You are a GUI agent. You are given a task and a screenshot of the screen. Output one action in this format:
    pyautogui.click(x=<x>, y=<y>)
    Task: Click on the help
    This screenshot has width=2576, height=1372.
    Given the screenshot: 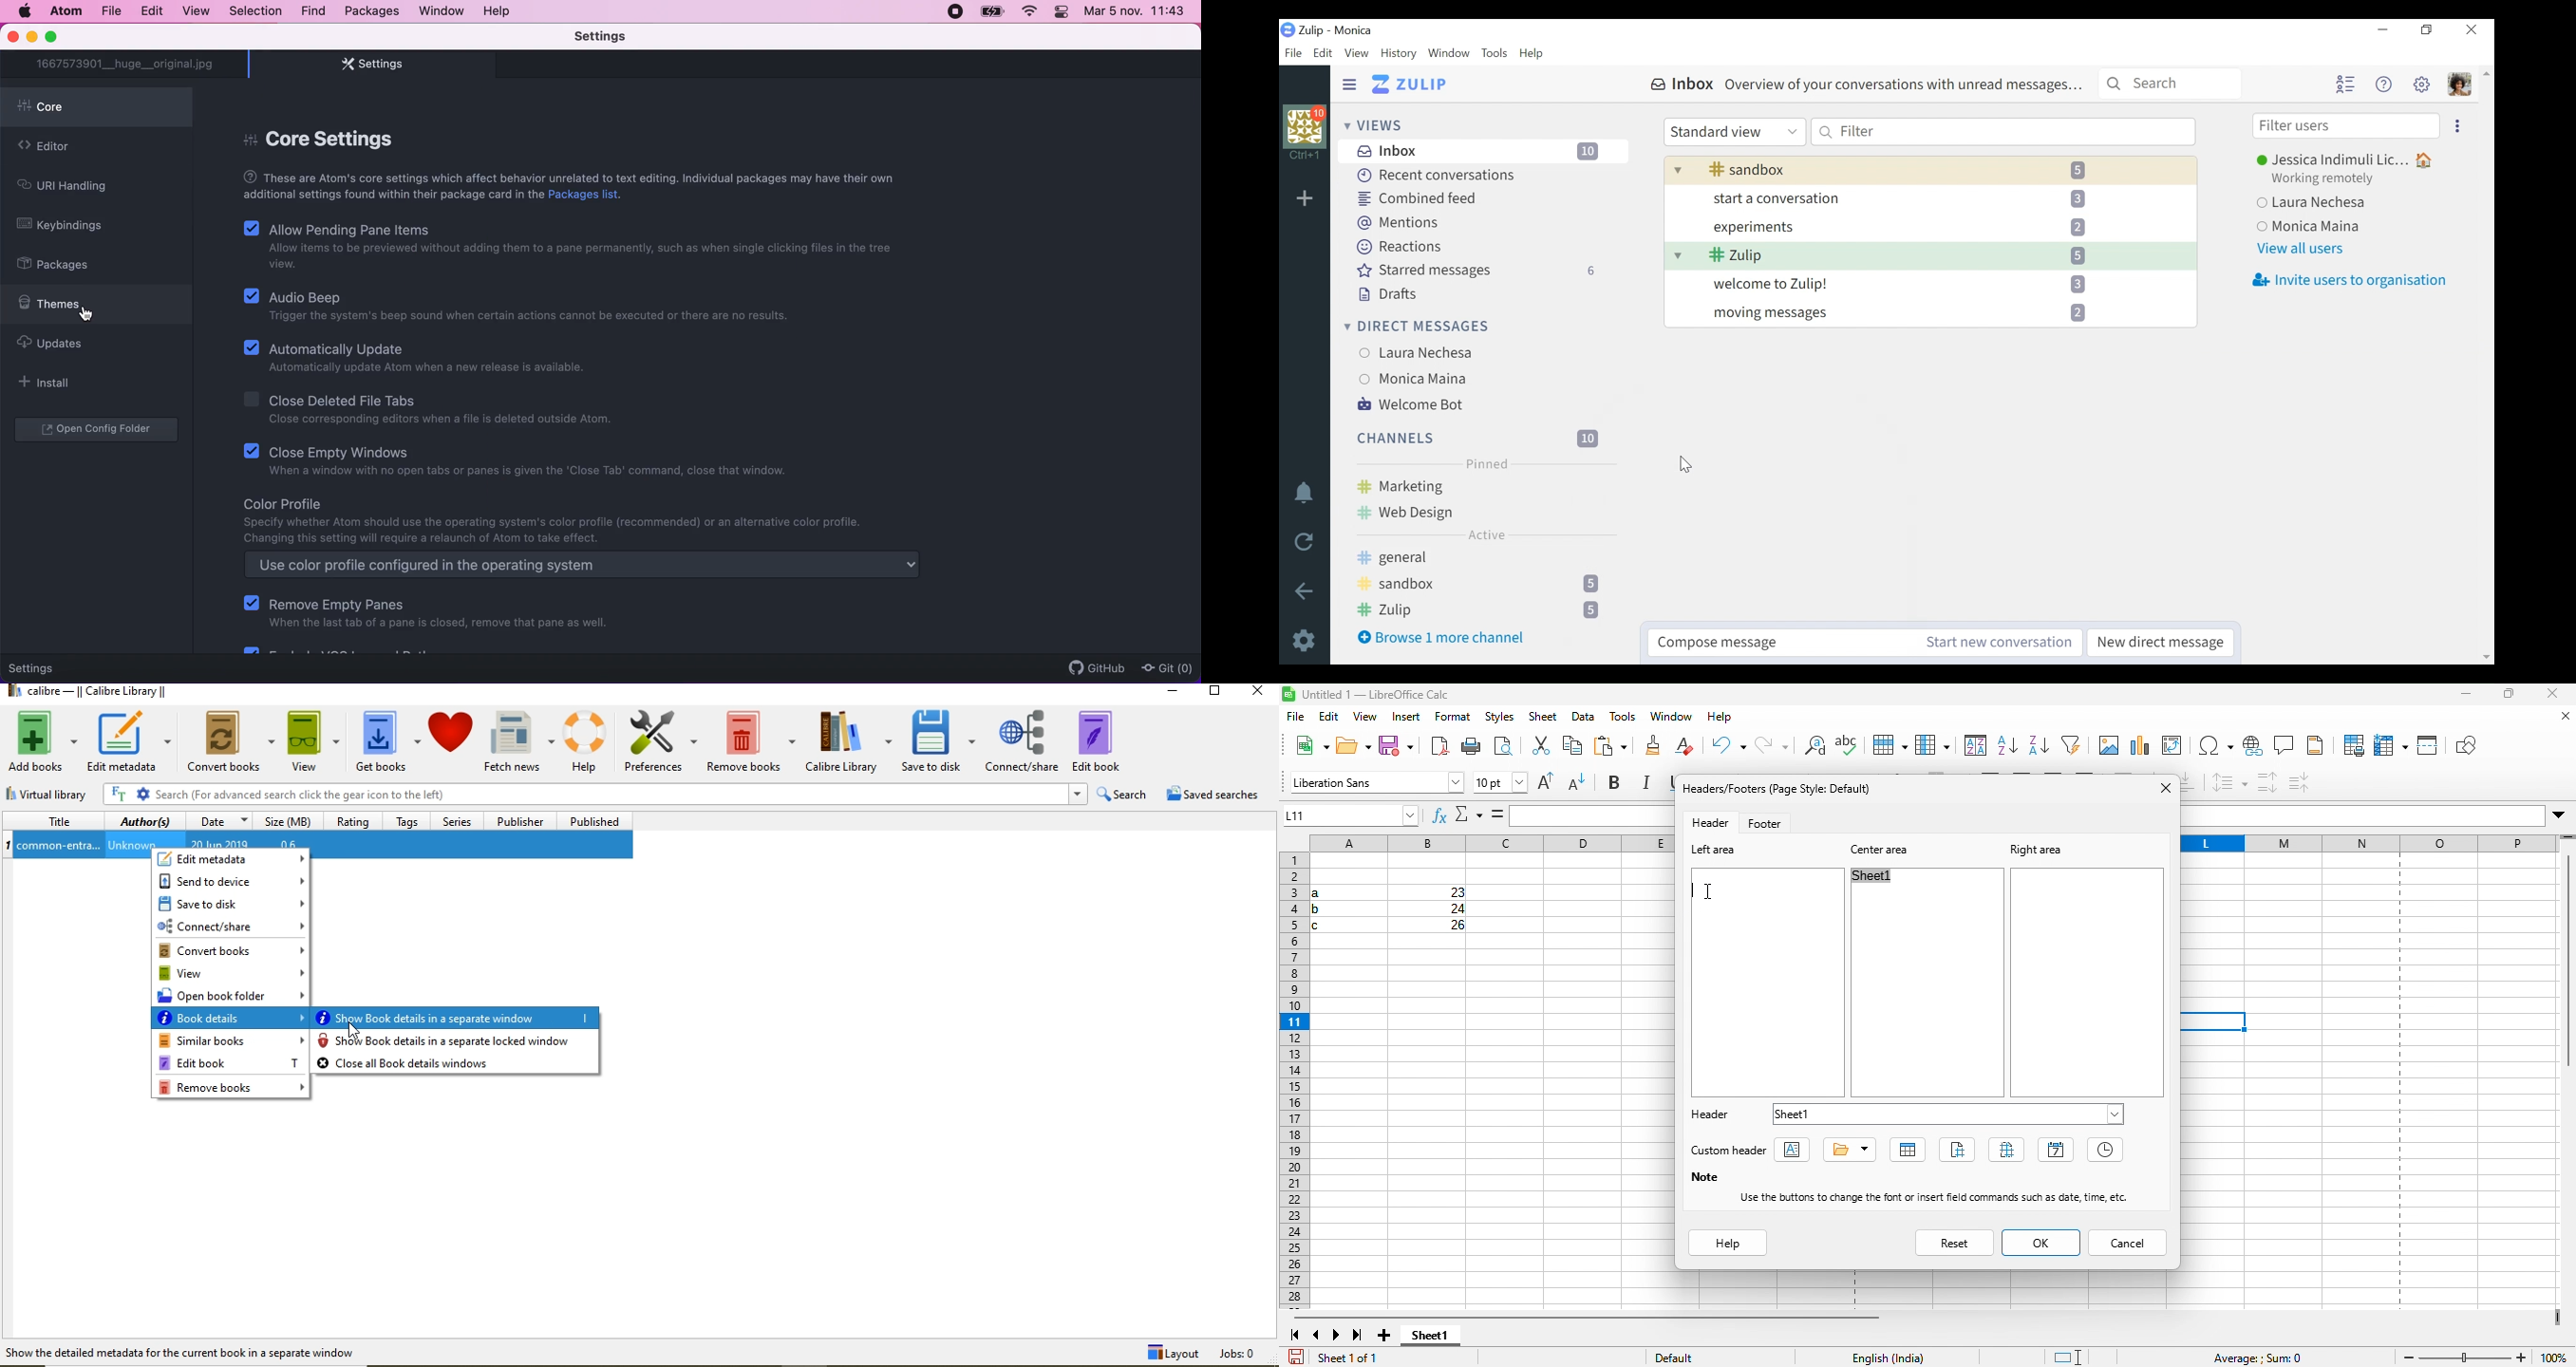 What is the action you would take?
    pyautogui.click(x=1717, y=719)
    